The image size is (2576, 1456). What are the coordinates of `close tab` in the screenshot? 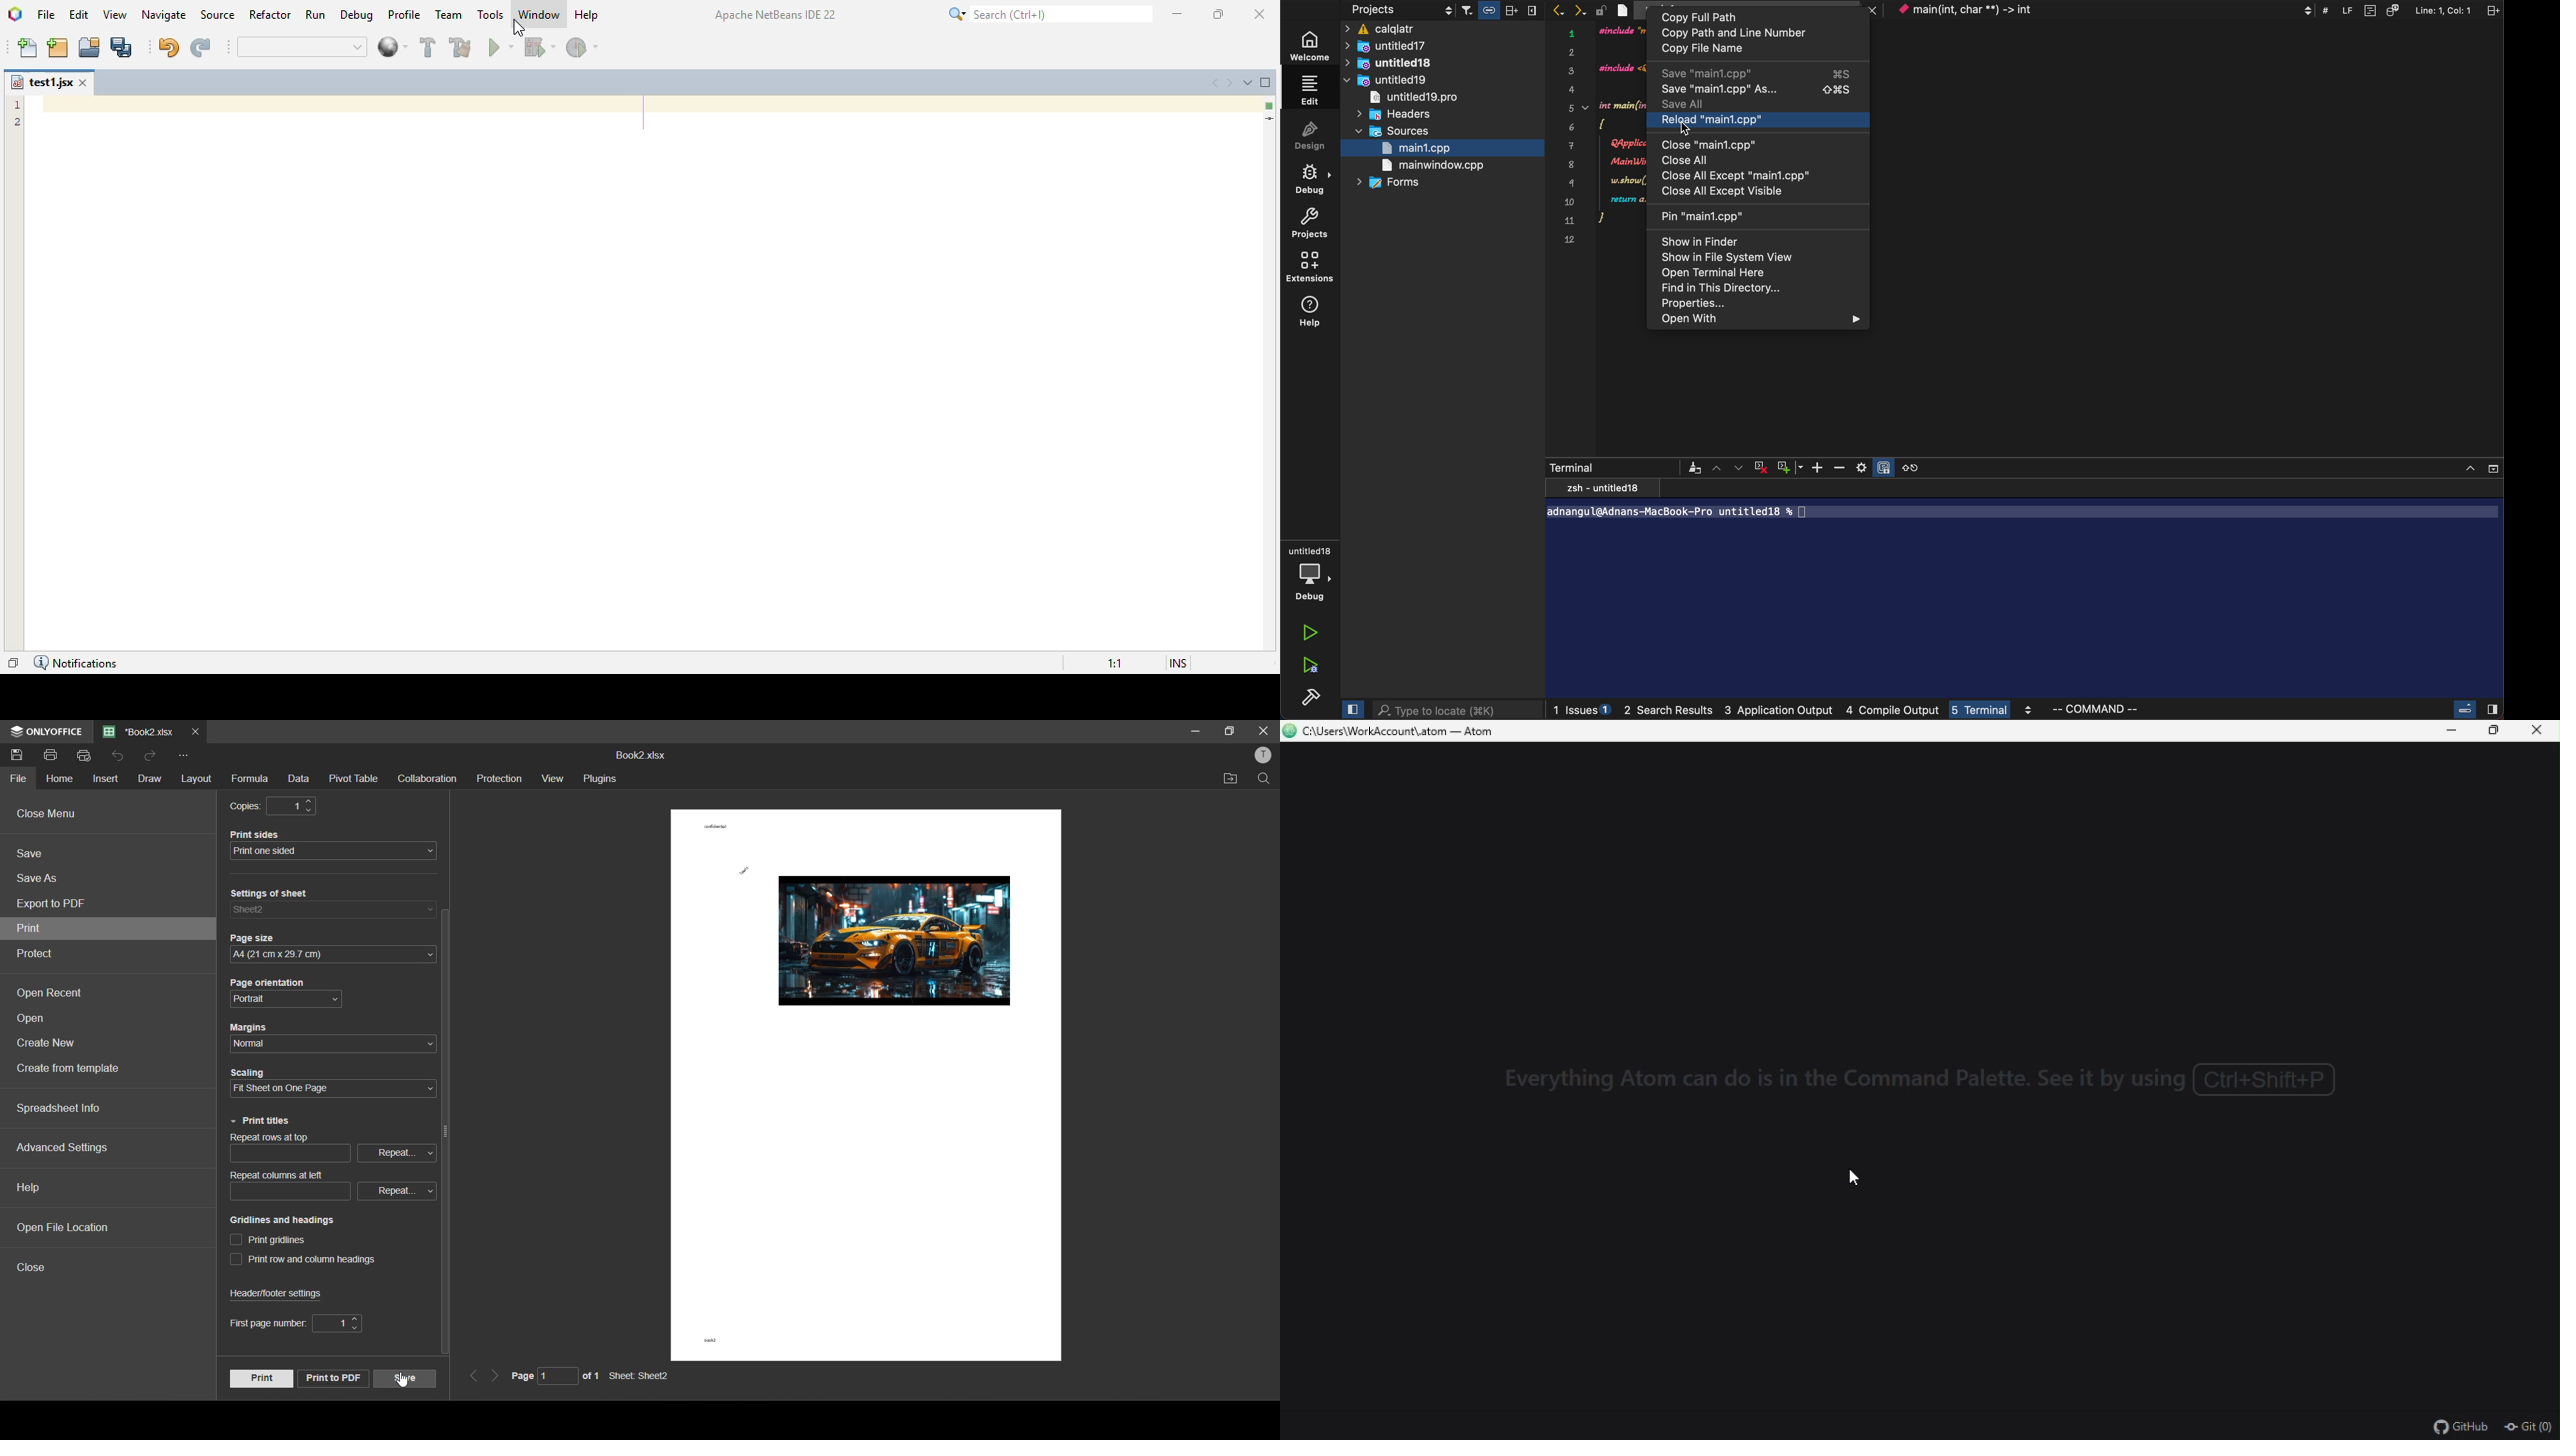 It's located at (195, 729).